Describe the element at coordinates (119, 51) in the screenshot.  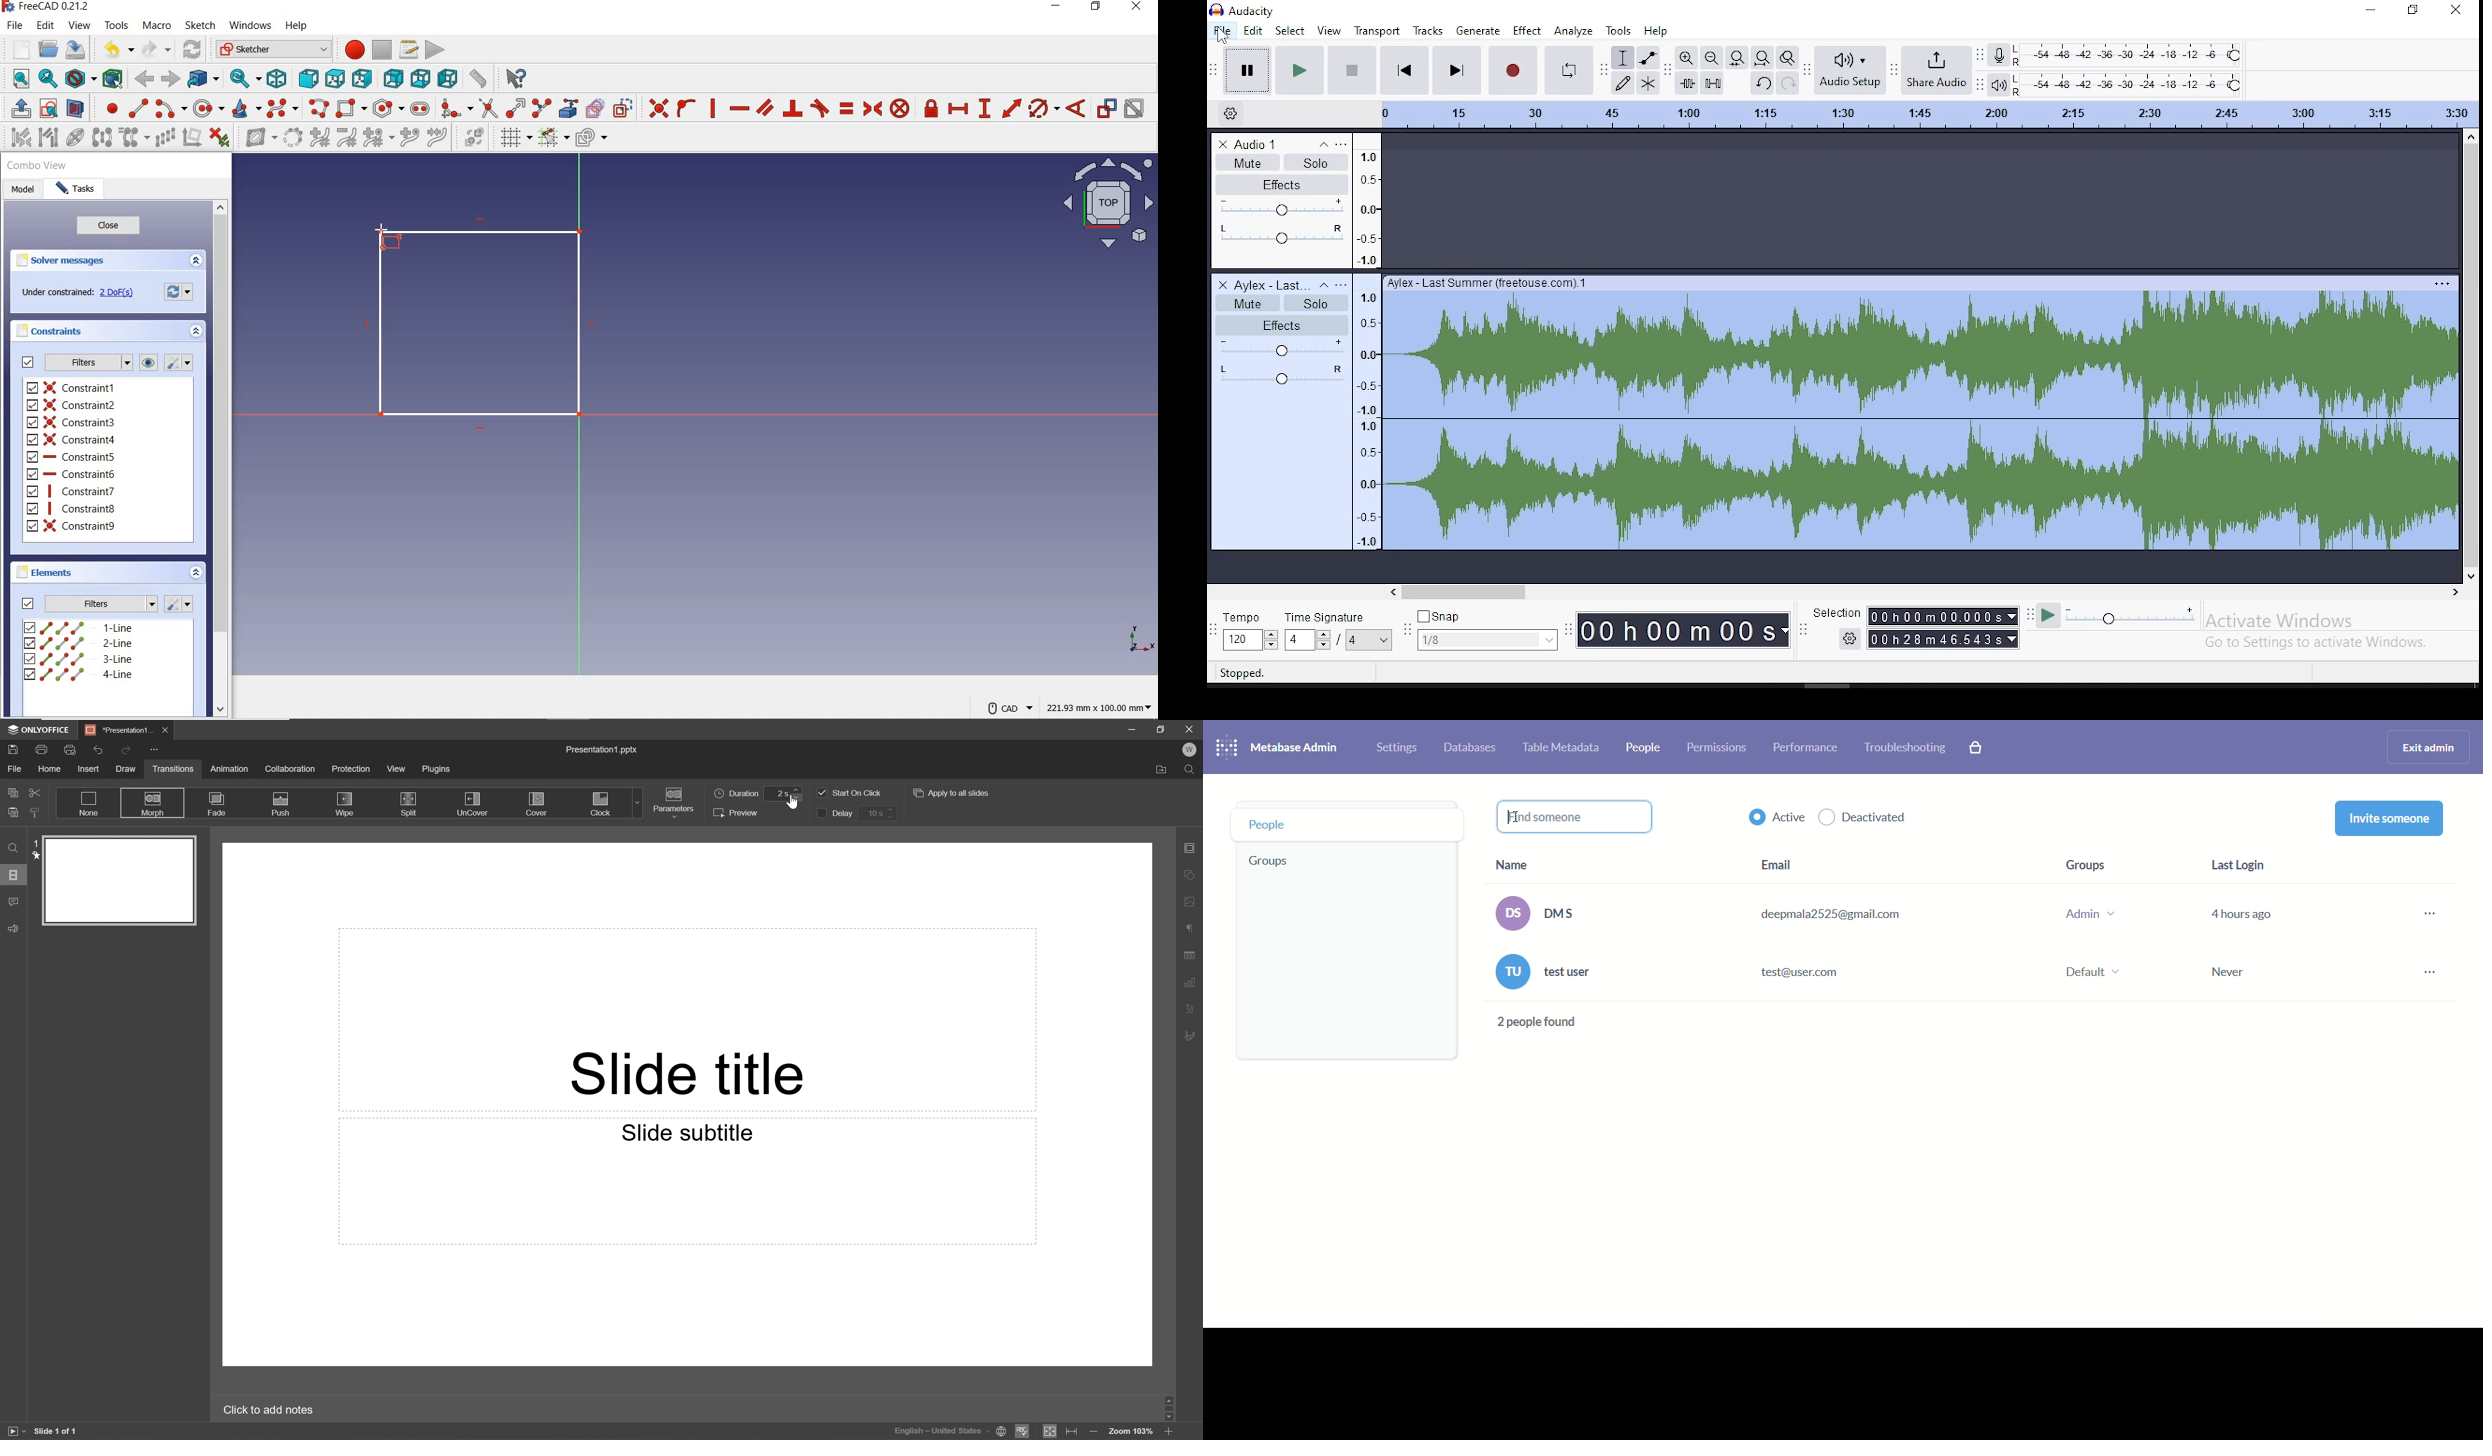
I see `undo` at that location.